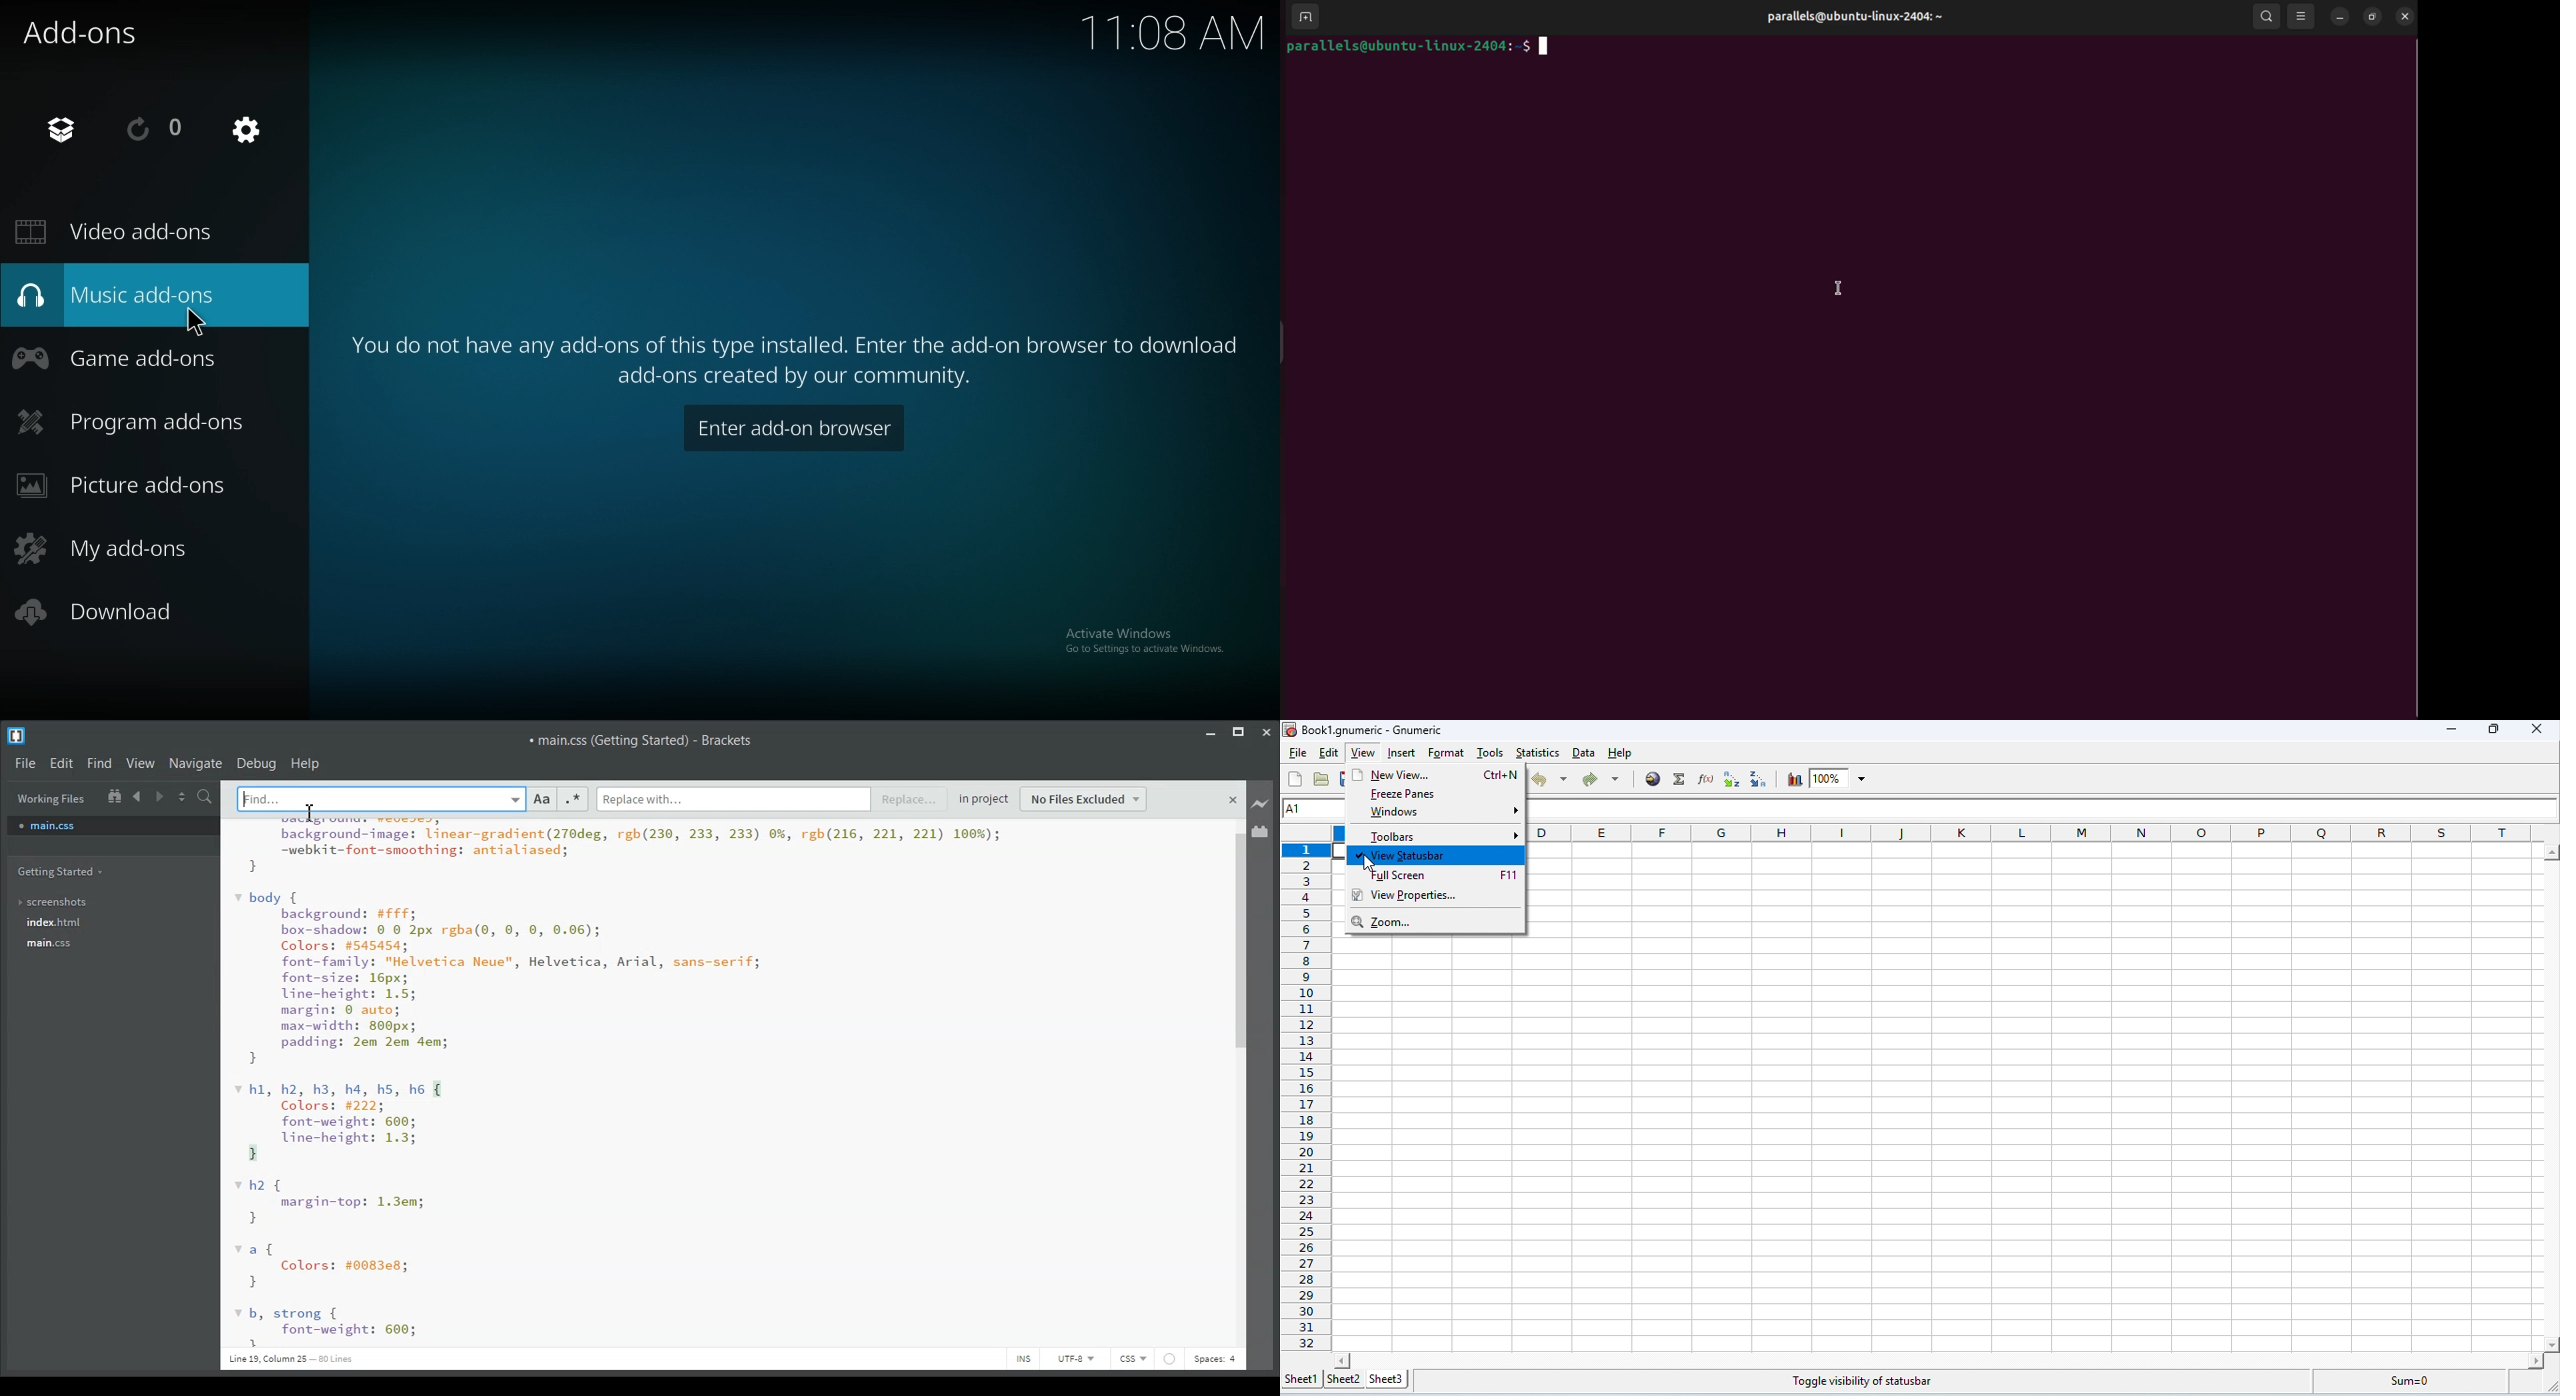 The height and width of the screenshot is (1400, 2576). Describe the element at coordinates (1168, 31) in the screenshot. I see `time` at that location.